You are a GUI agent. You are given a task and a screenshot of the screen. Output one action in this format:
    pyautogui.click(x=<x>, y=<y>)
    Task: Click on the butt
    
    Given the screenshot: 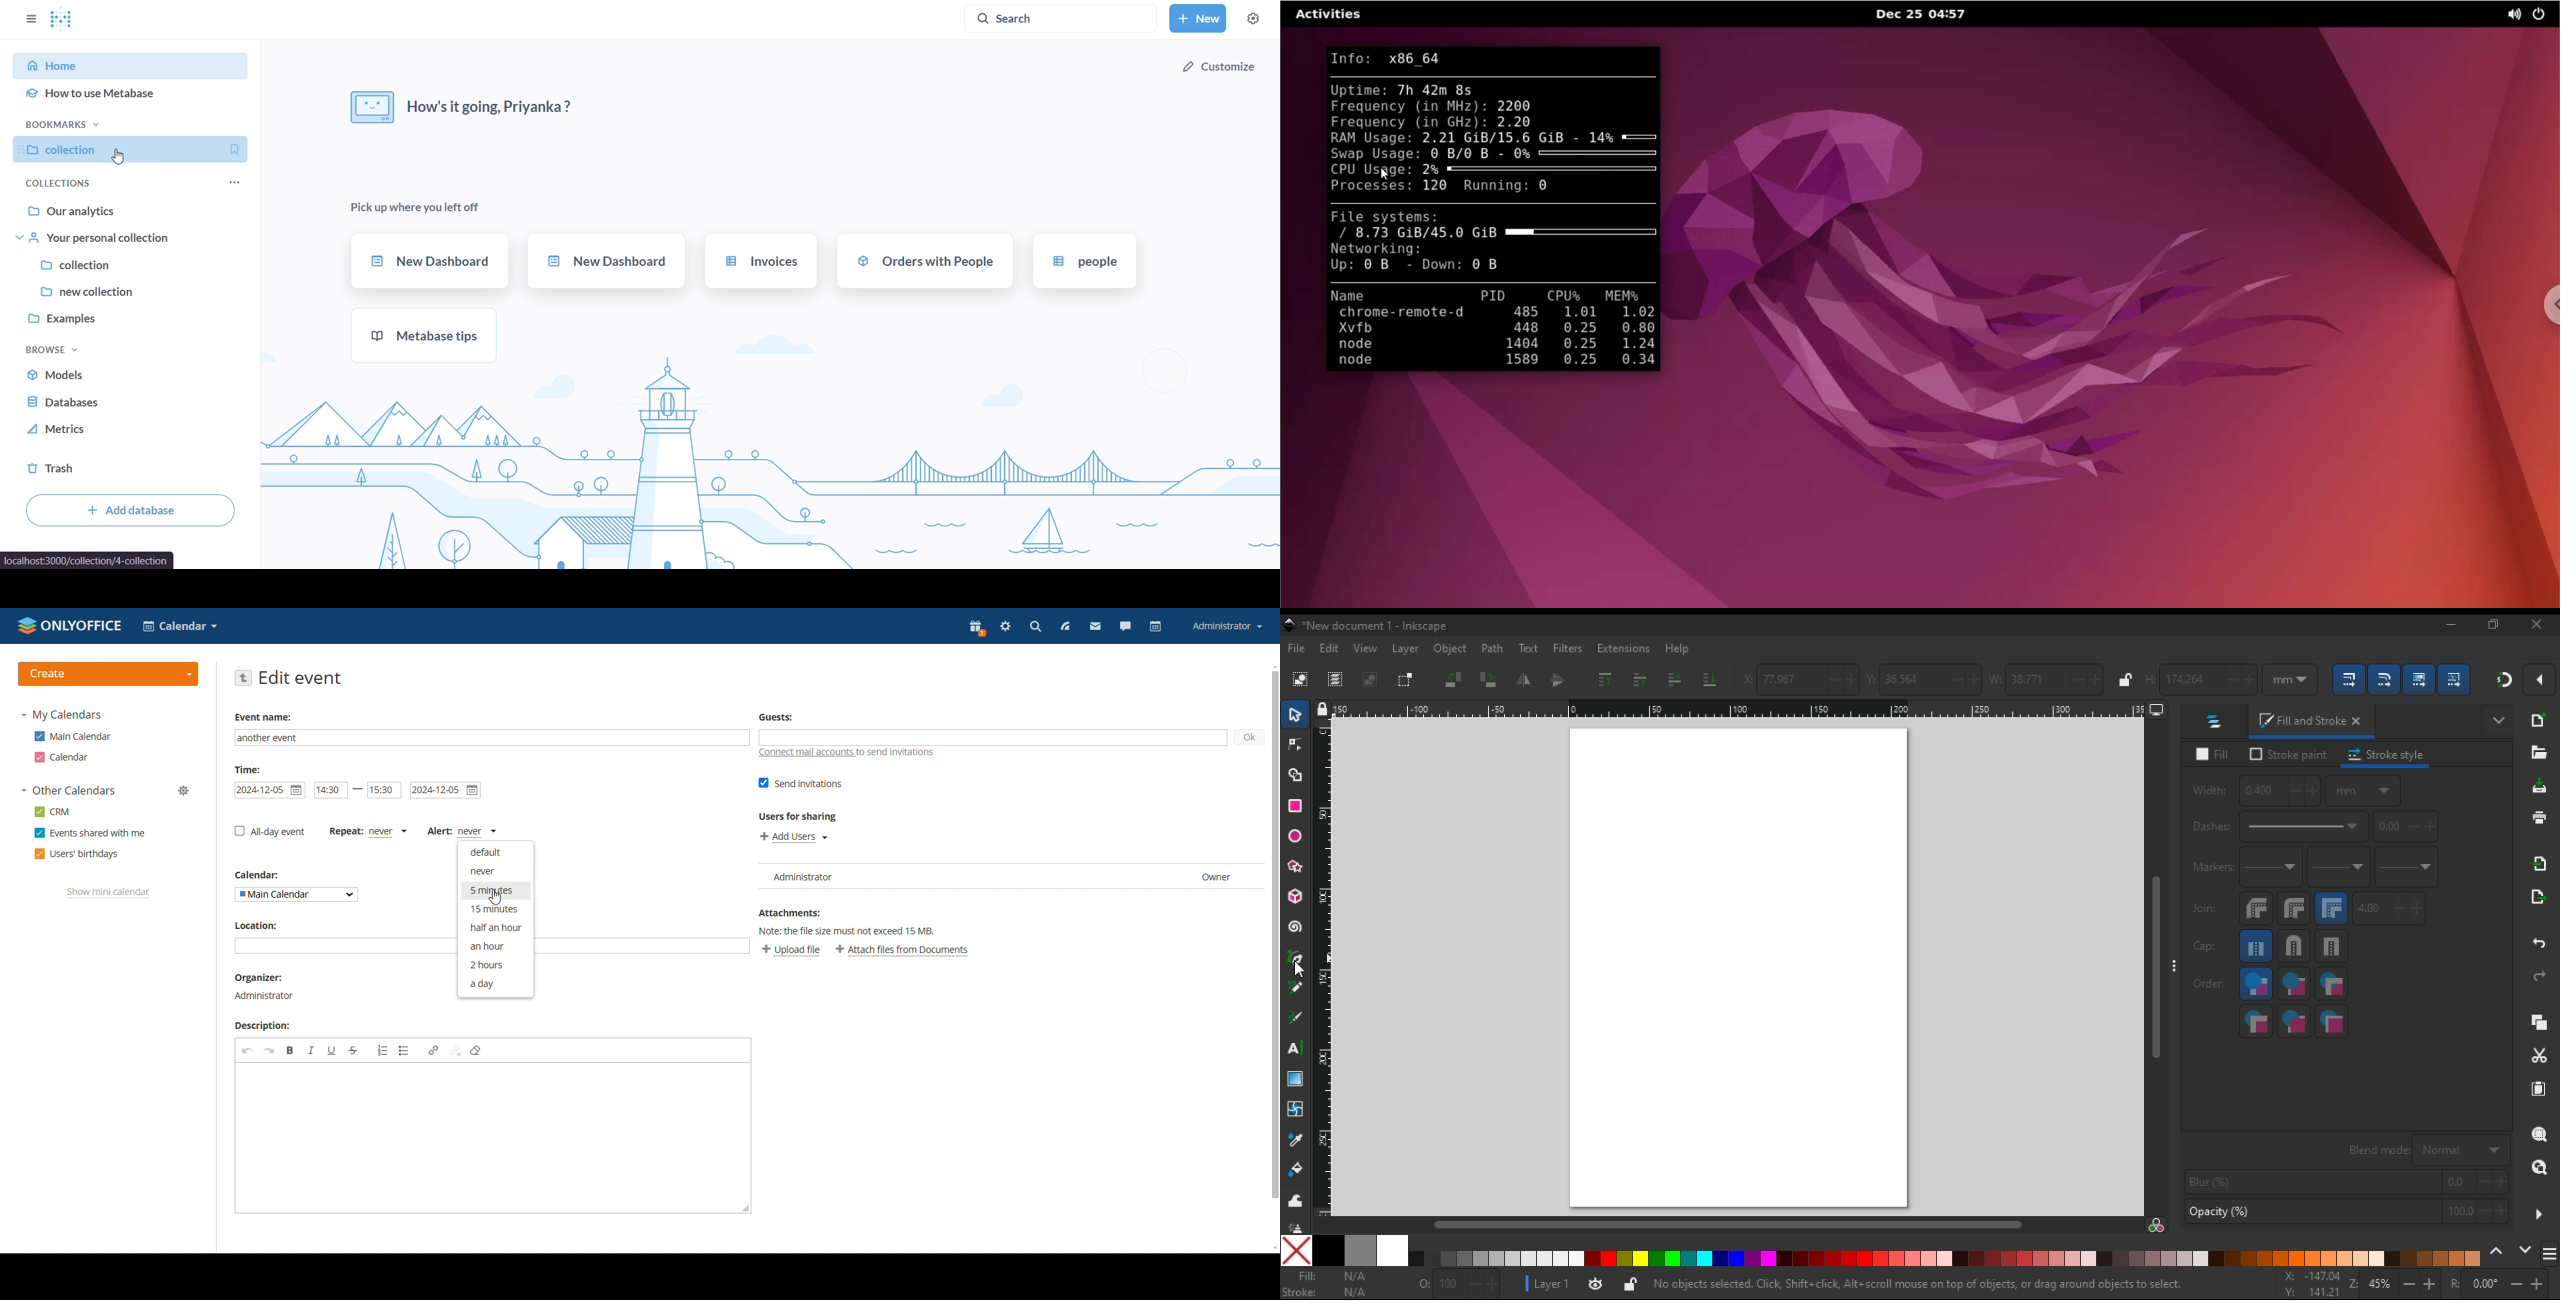 What is the action you would take?
    pyautogui.click(x=2257, y=946)
    